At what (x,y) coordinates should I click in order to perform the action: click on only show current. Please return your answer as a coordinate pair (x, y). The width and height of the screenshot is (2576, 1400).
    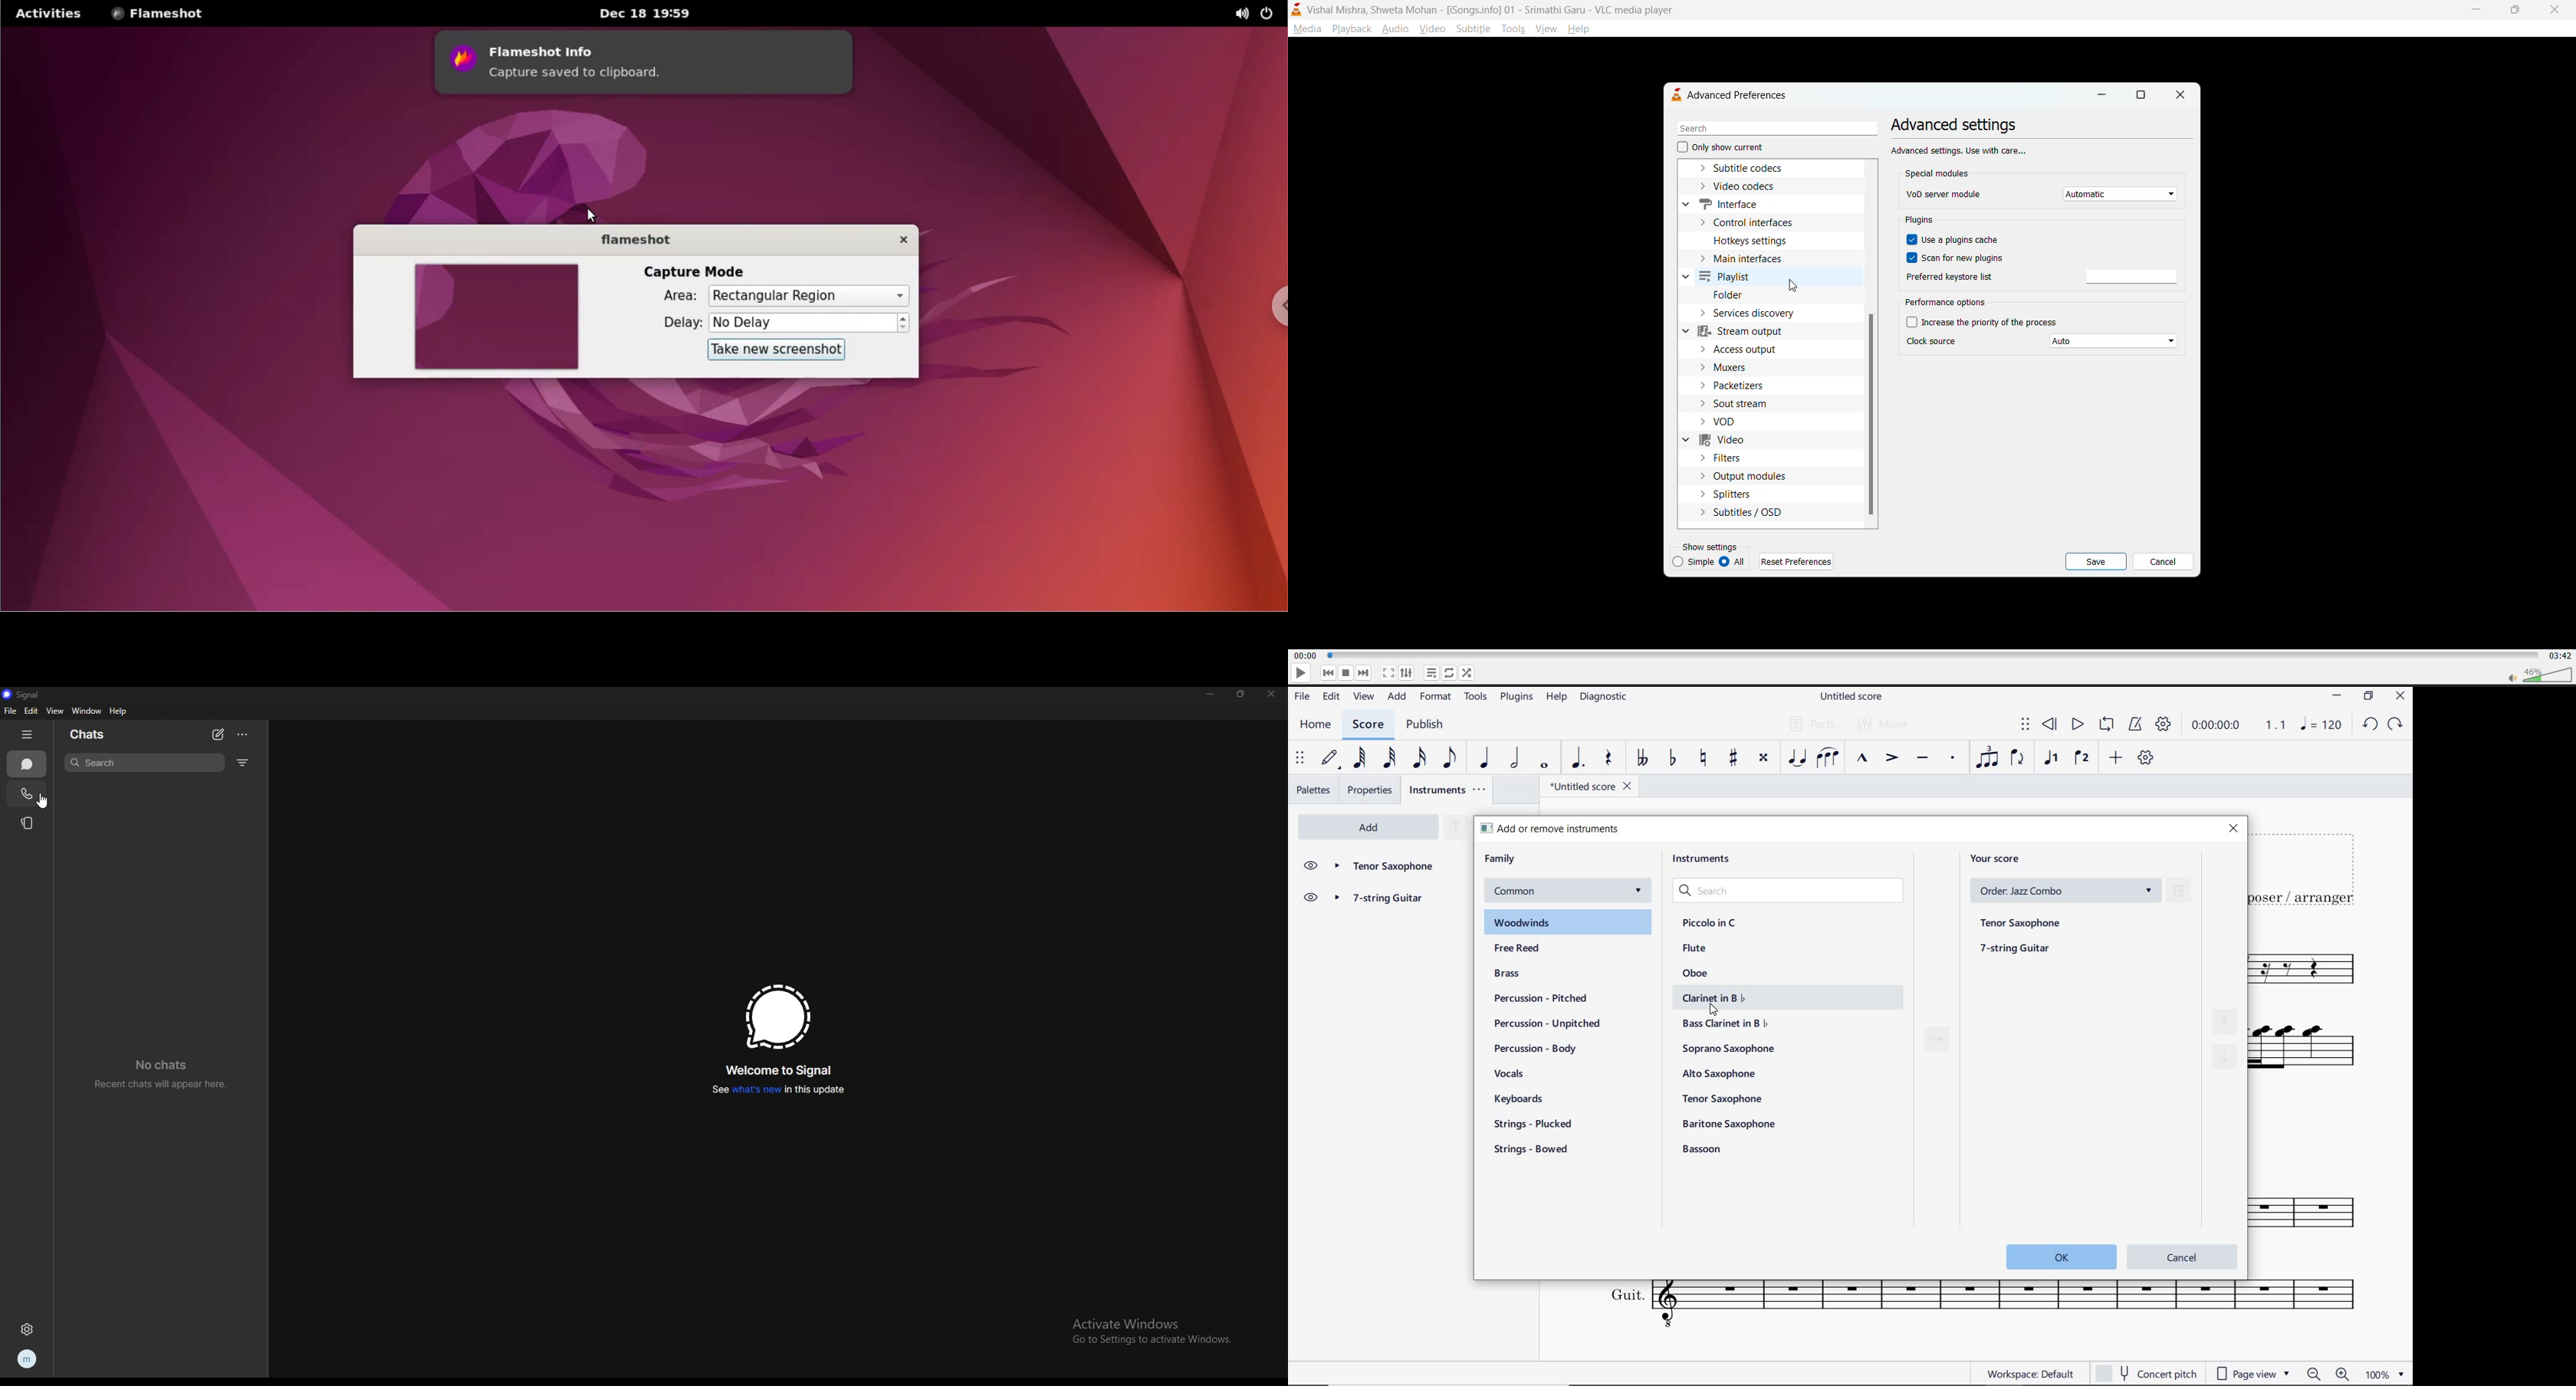
    Looking at the image, I should click on (1724, 150).